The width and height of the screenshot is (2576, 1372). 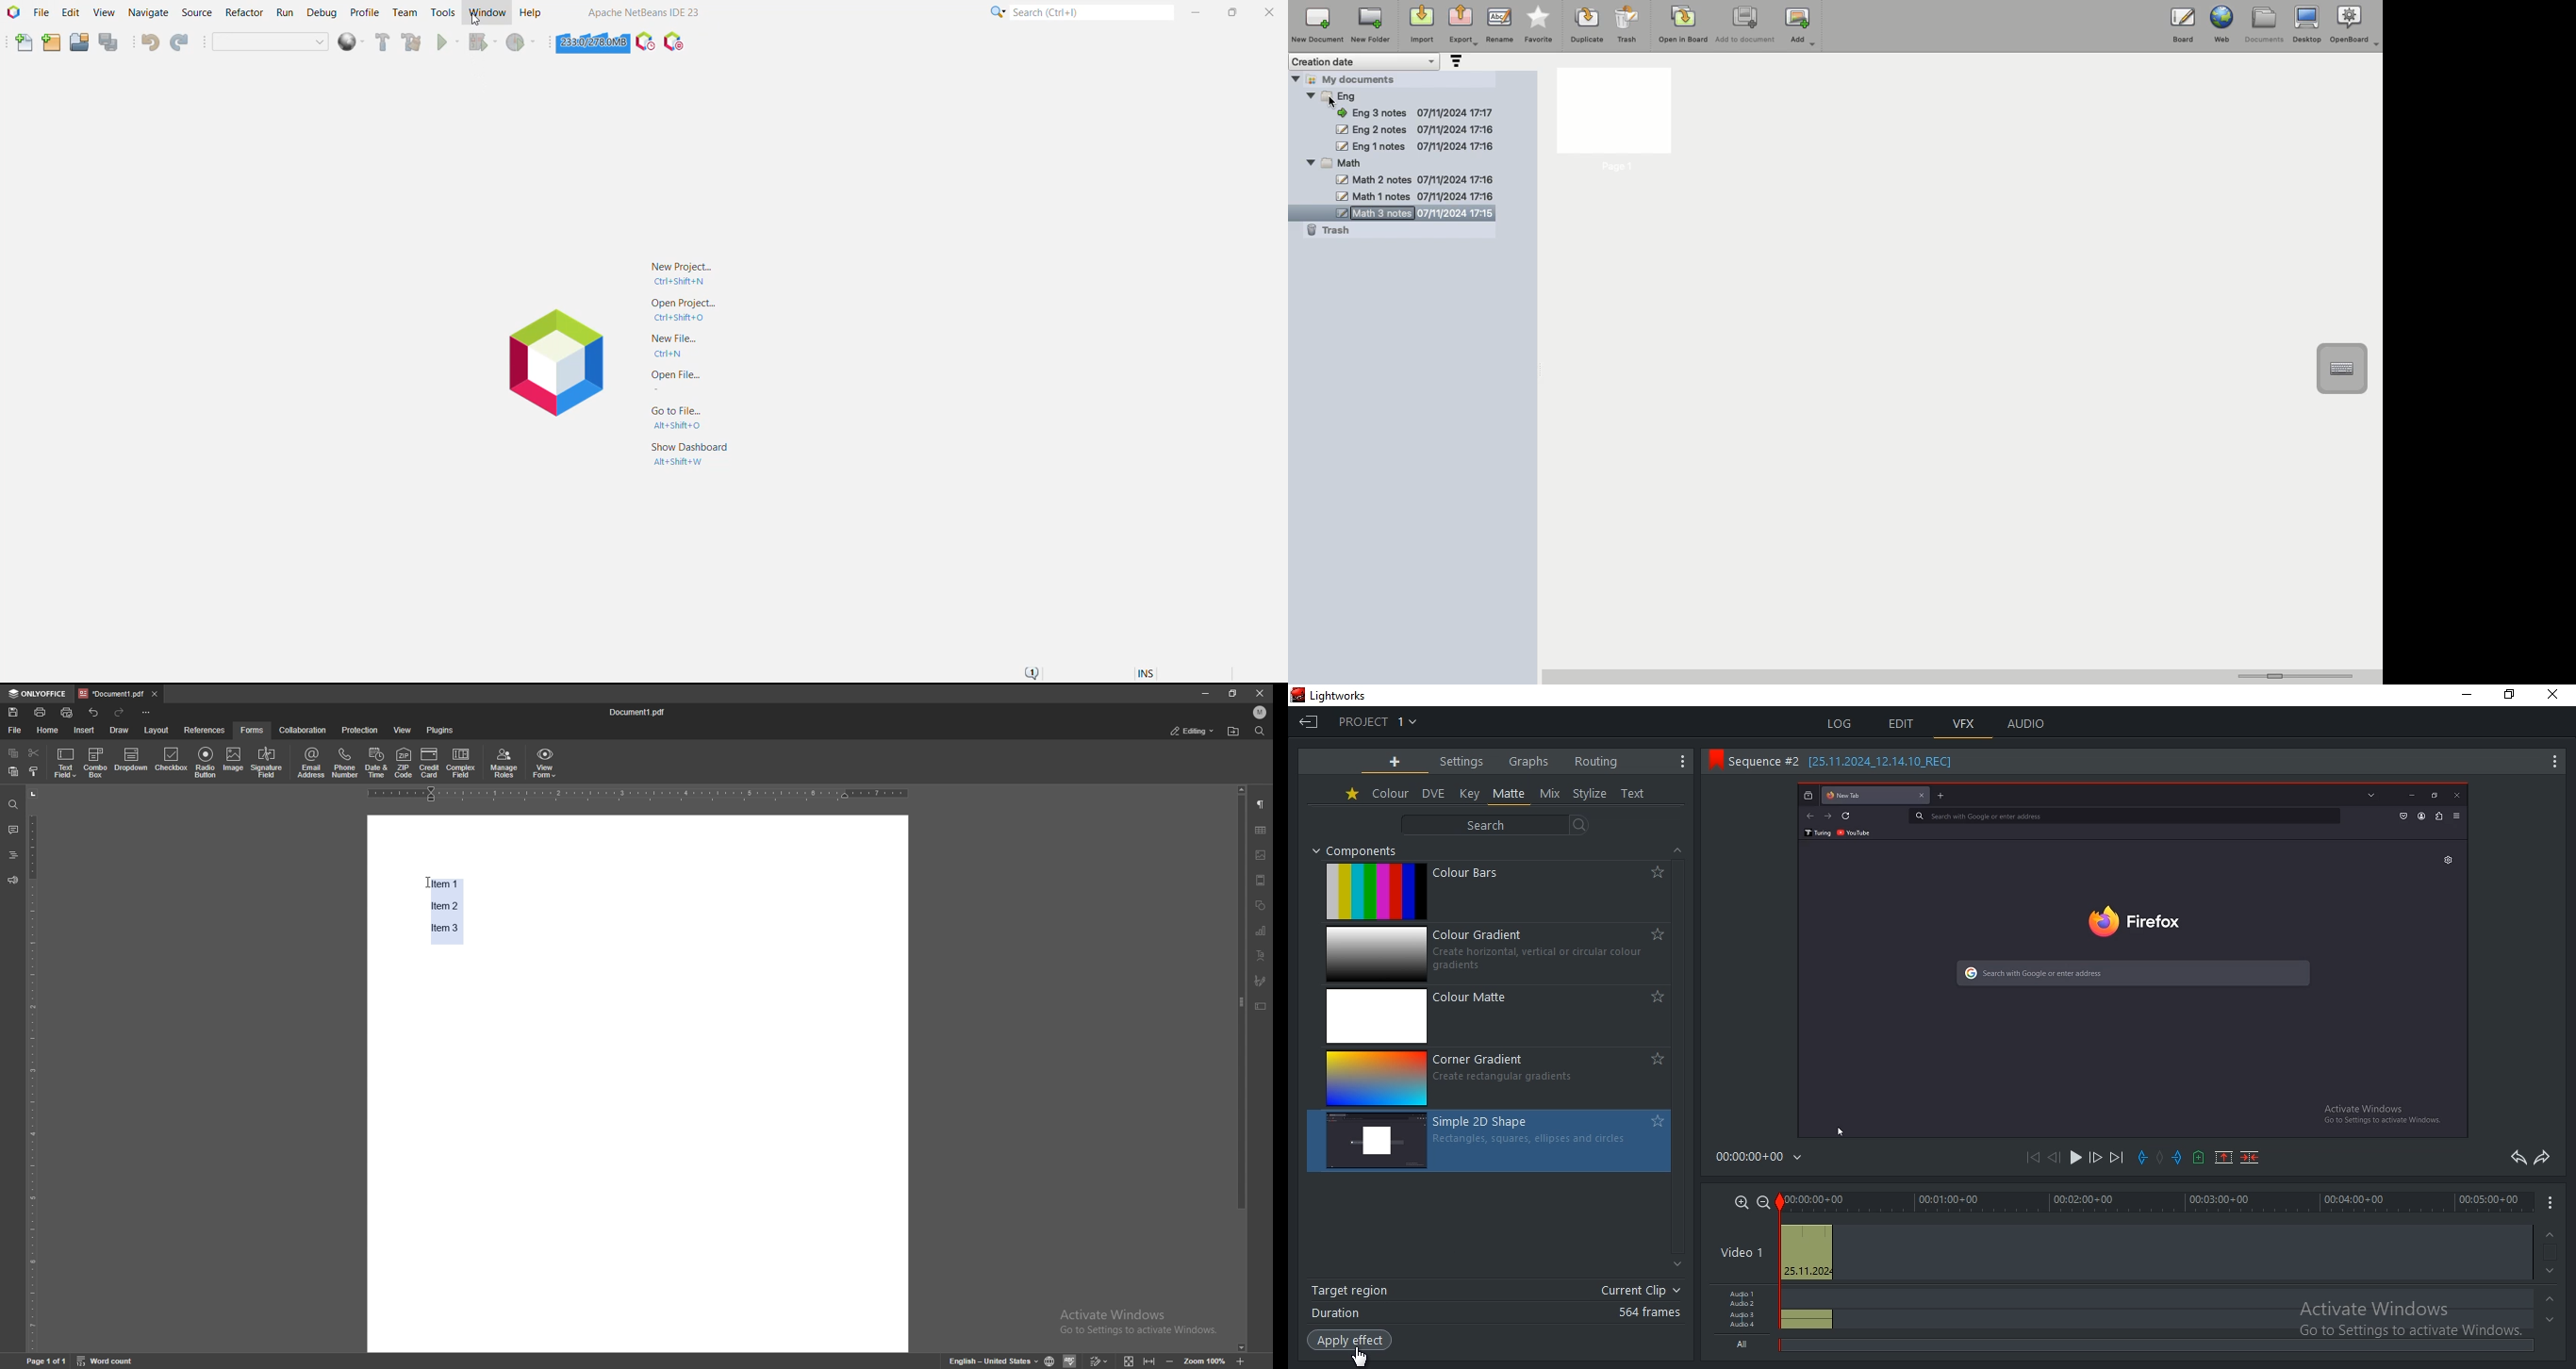 I want to click on complex field, so click(x=462, y=764).